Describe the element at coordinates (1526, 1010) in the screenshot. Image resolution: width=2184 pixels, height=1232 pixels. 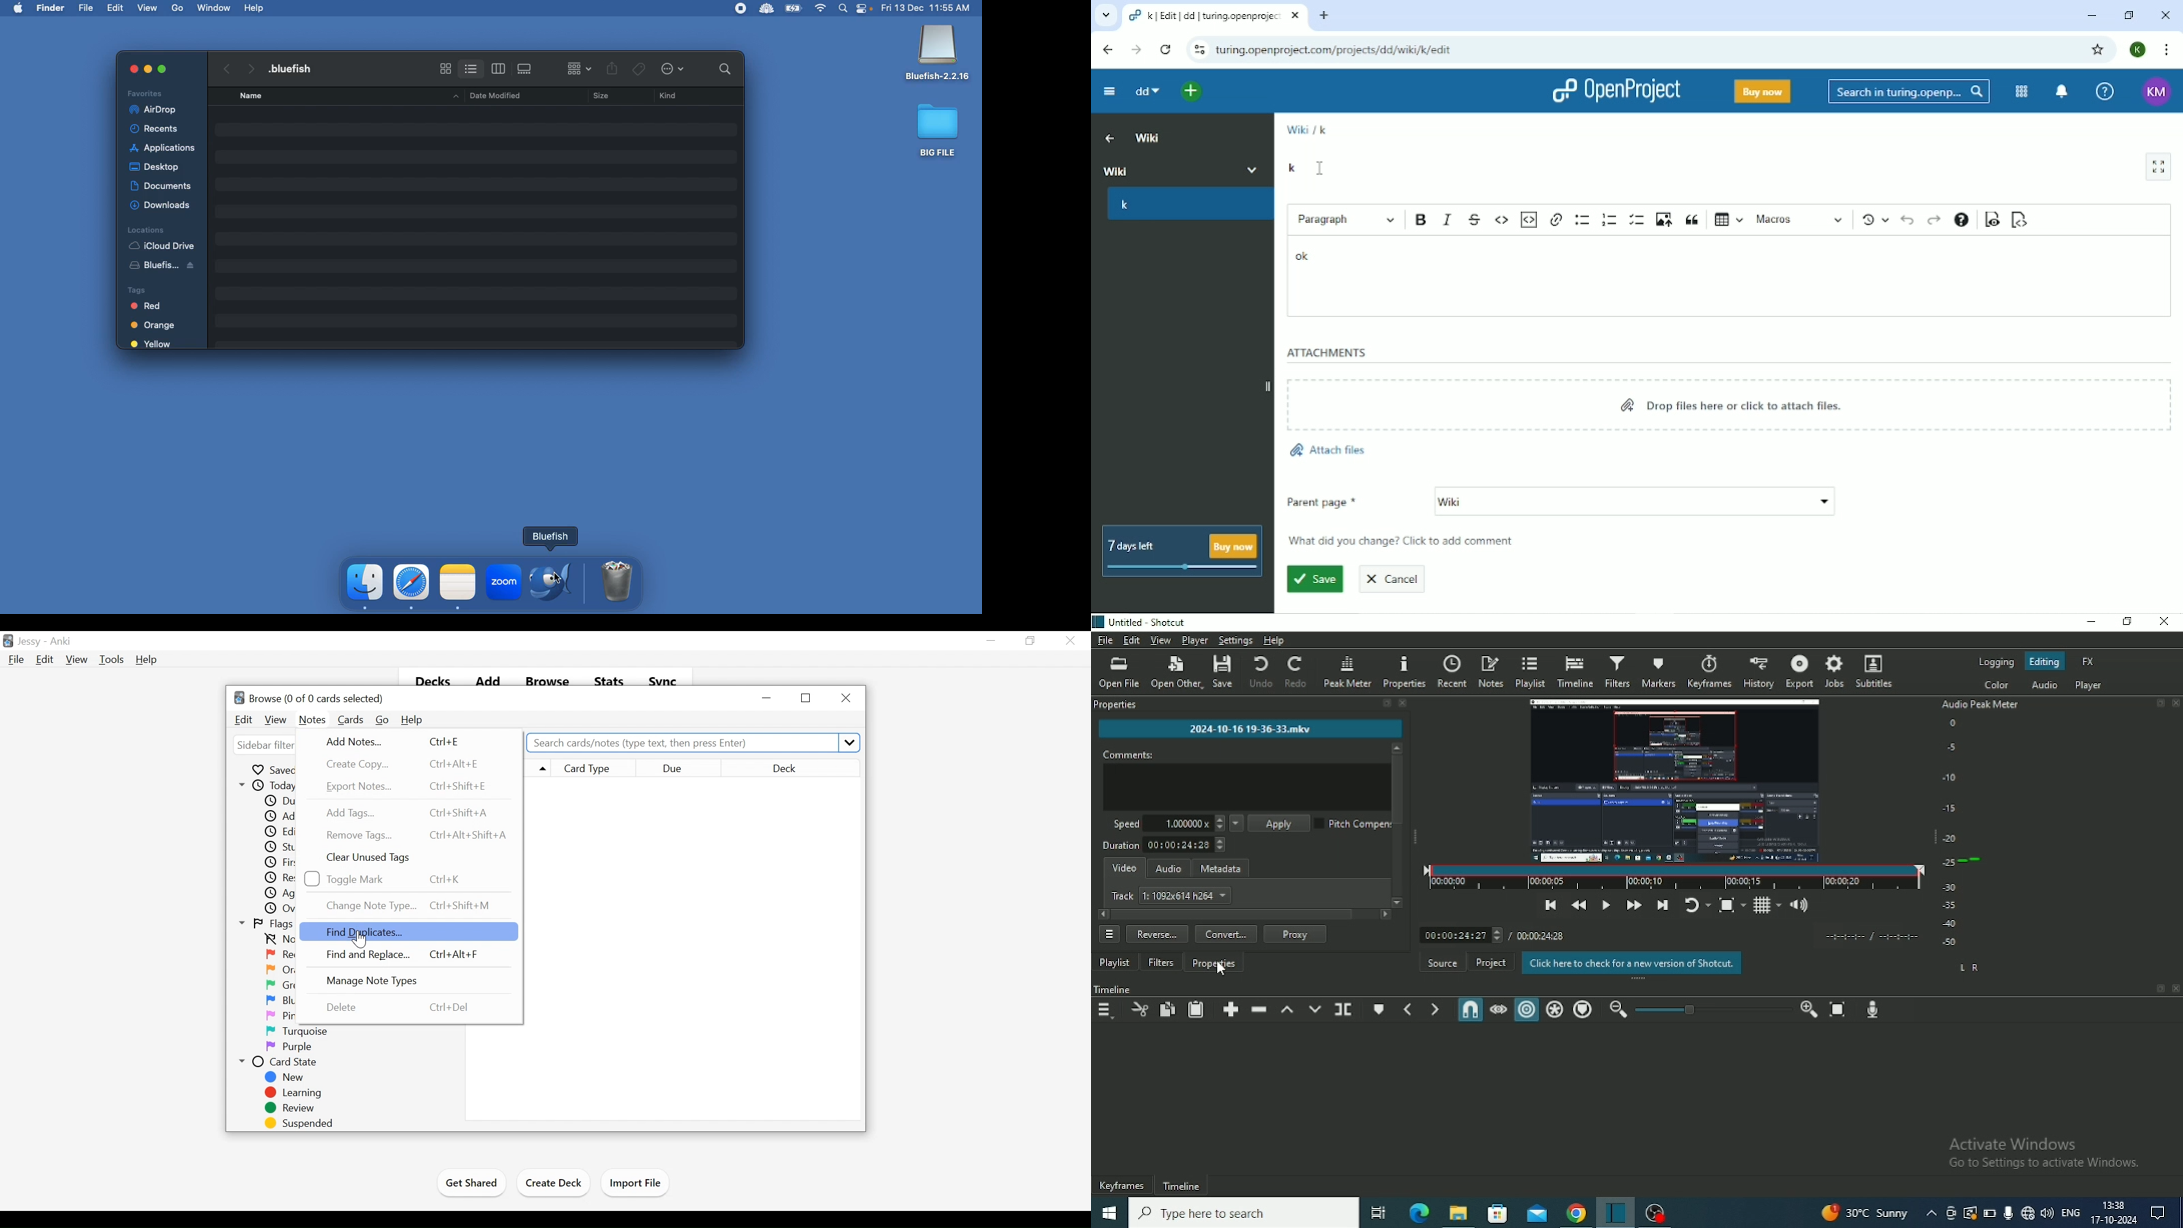
I see `Ripple` at that location.